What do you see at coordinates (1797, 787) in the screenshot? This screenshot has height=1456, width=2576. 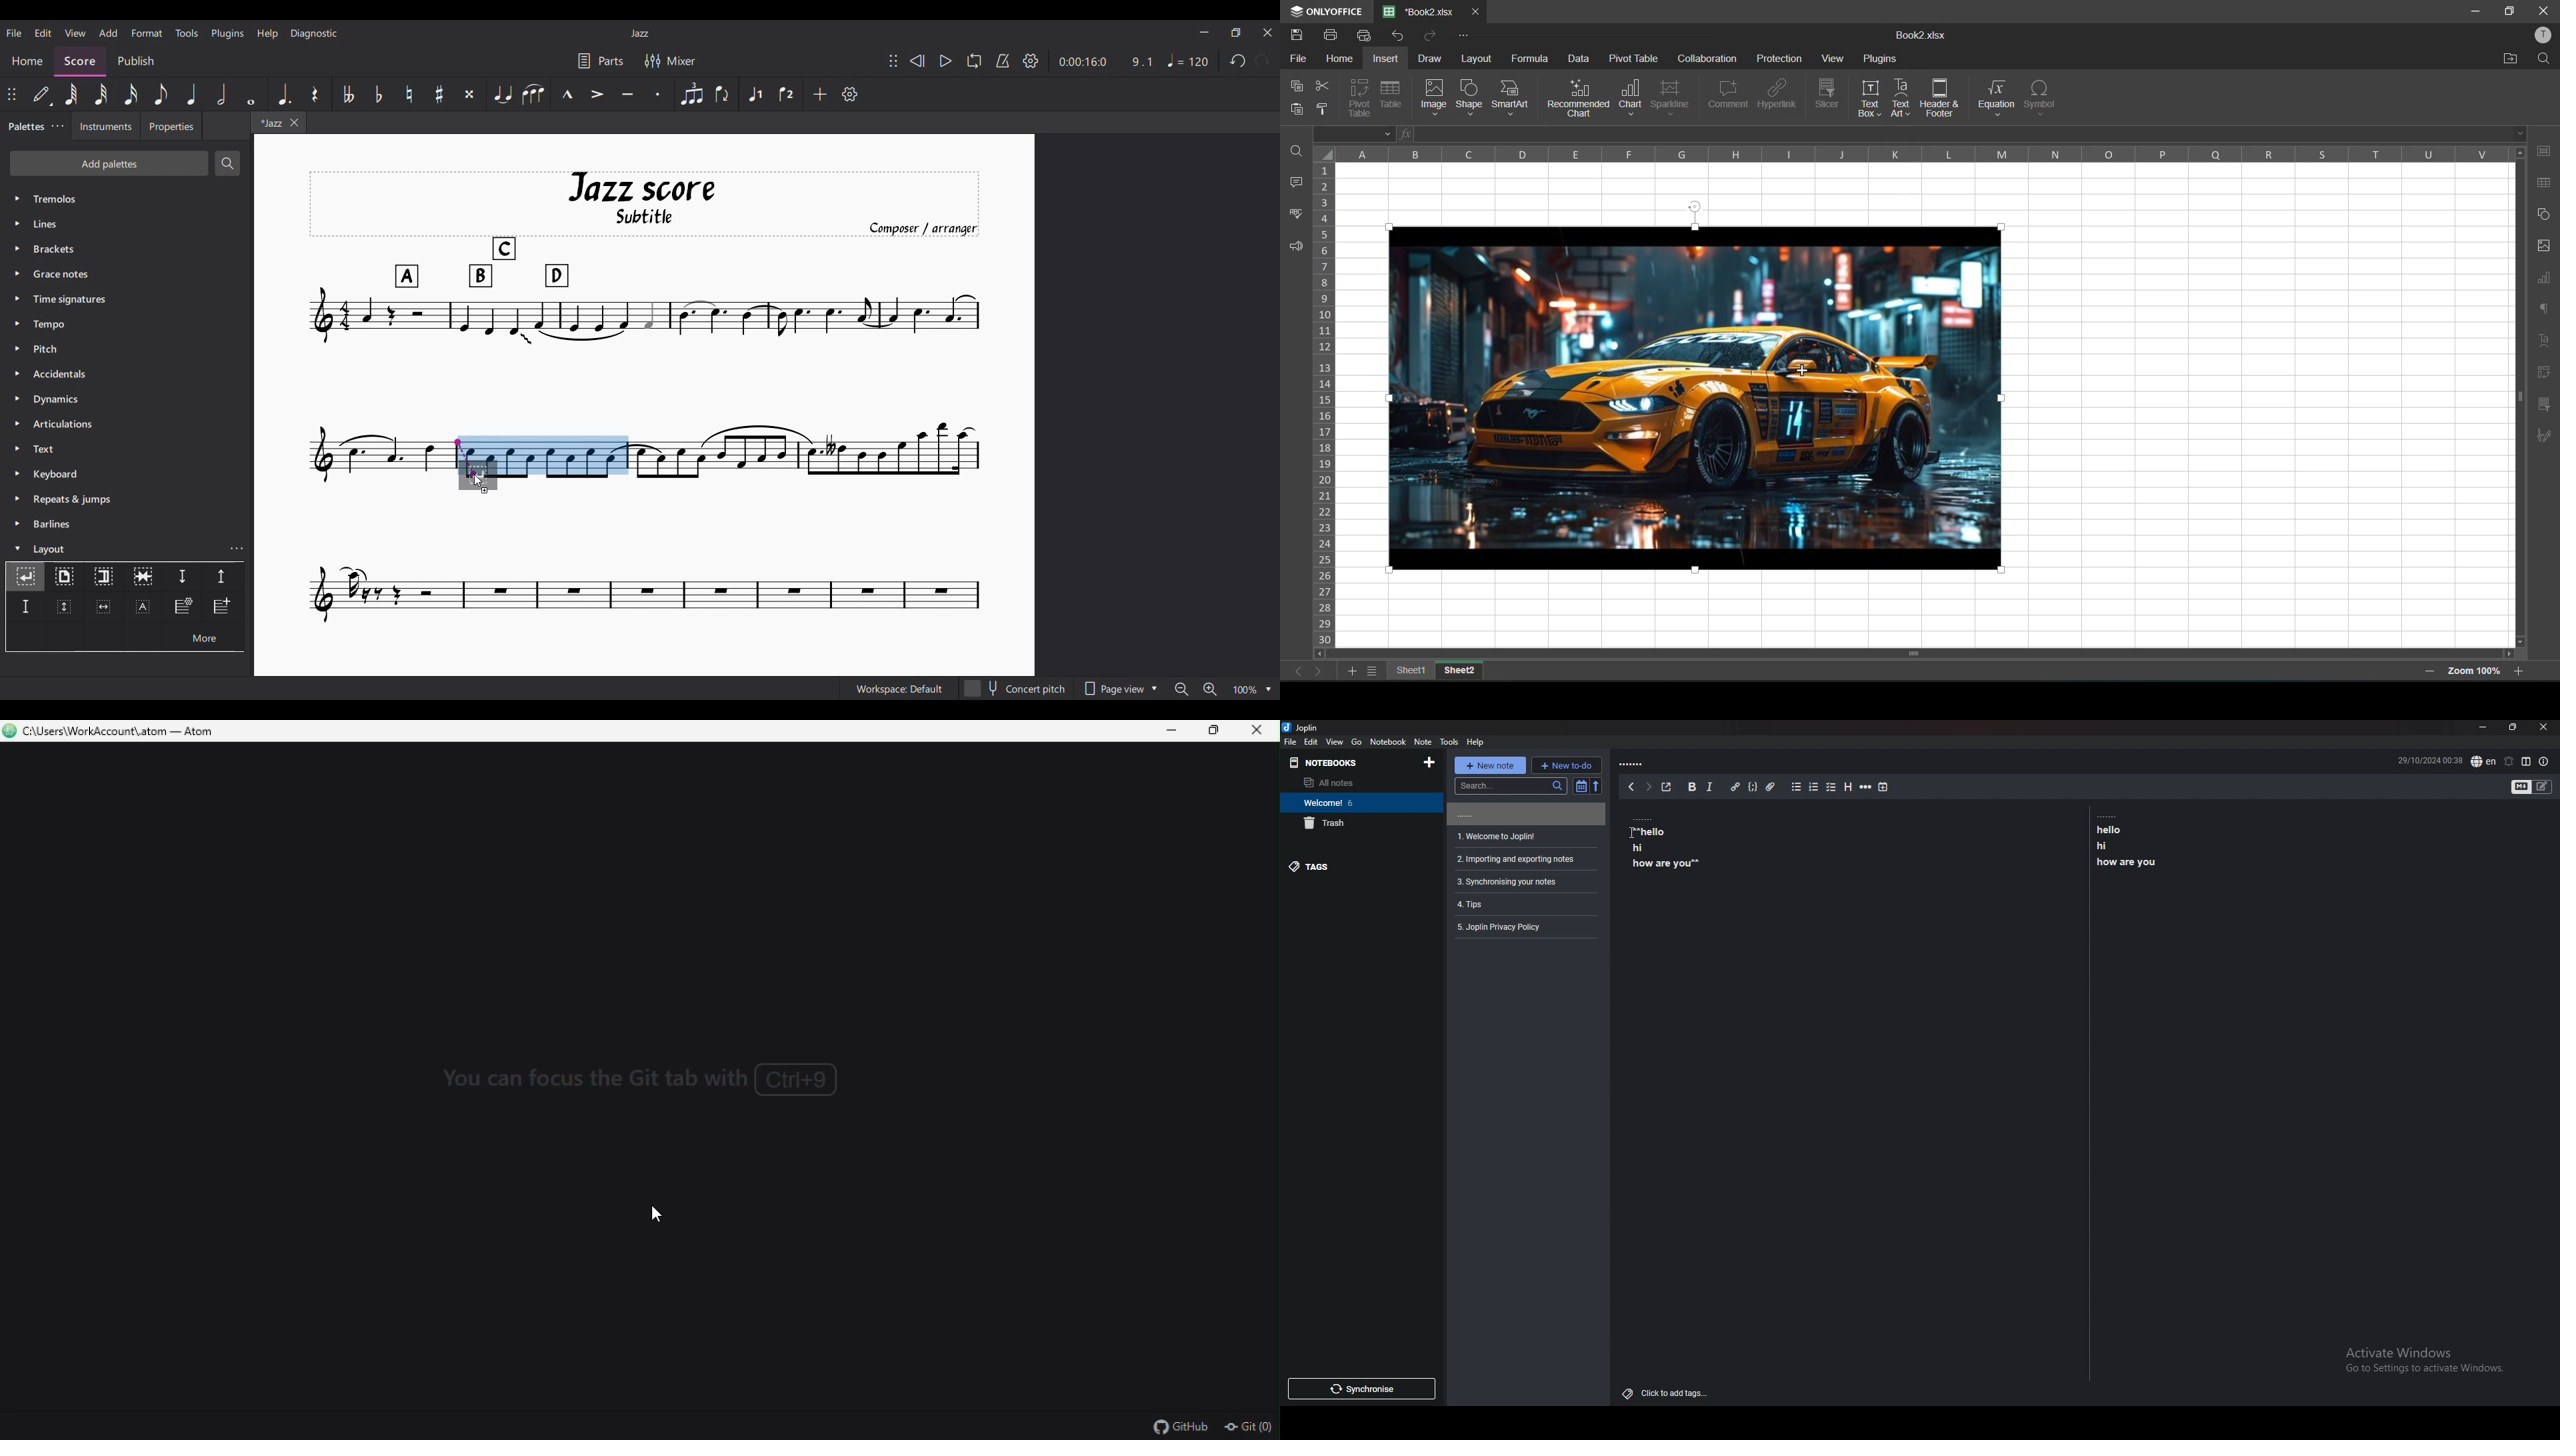 I see `bulleted list` at bounding box center [1797, 787].